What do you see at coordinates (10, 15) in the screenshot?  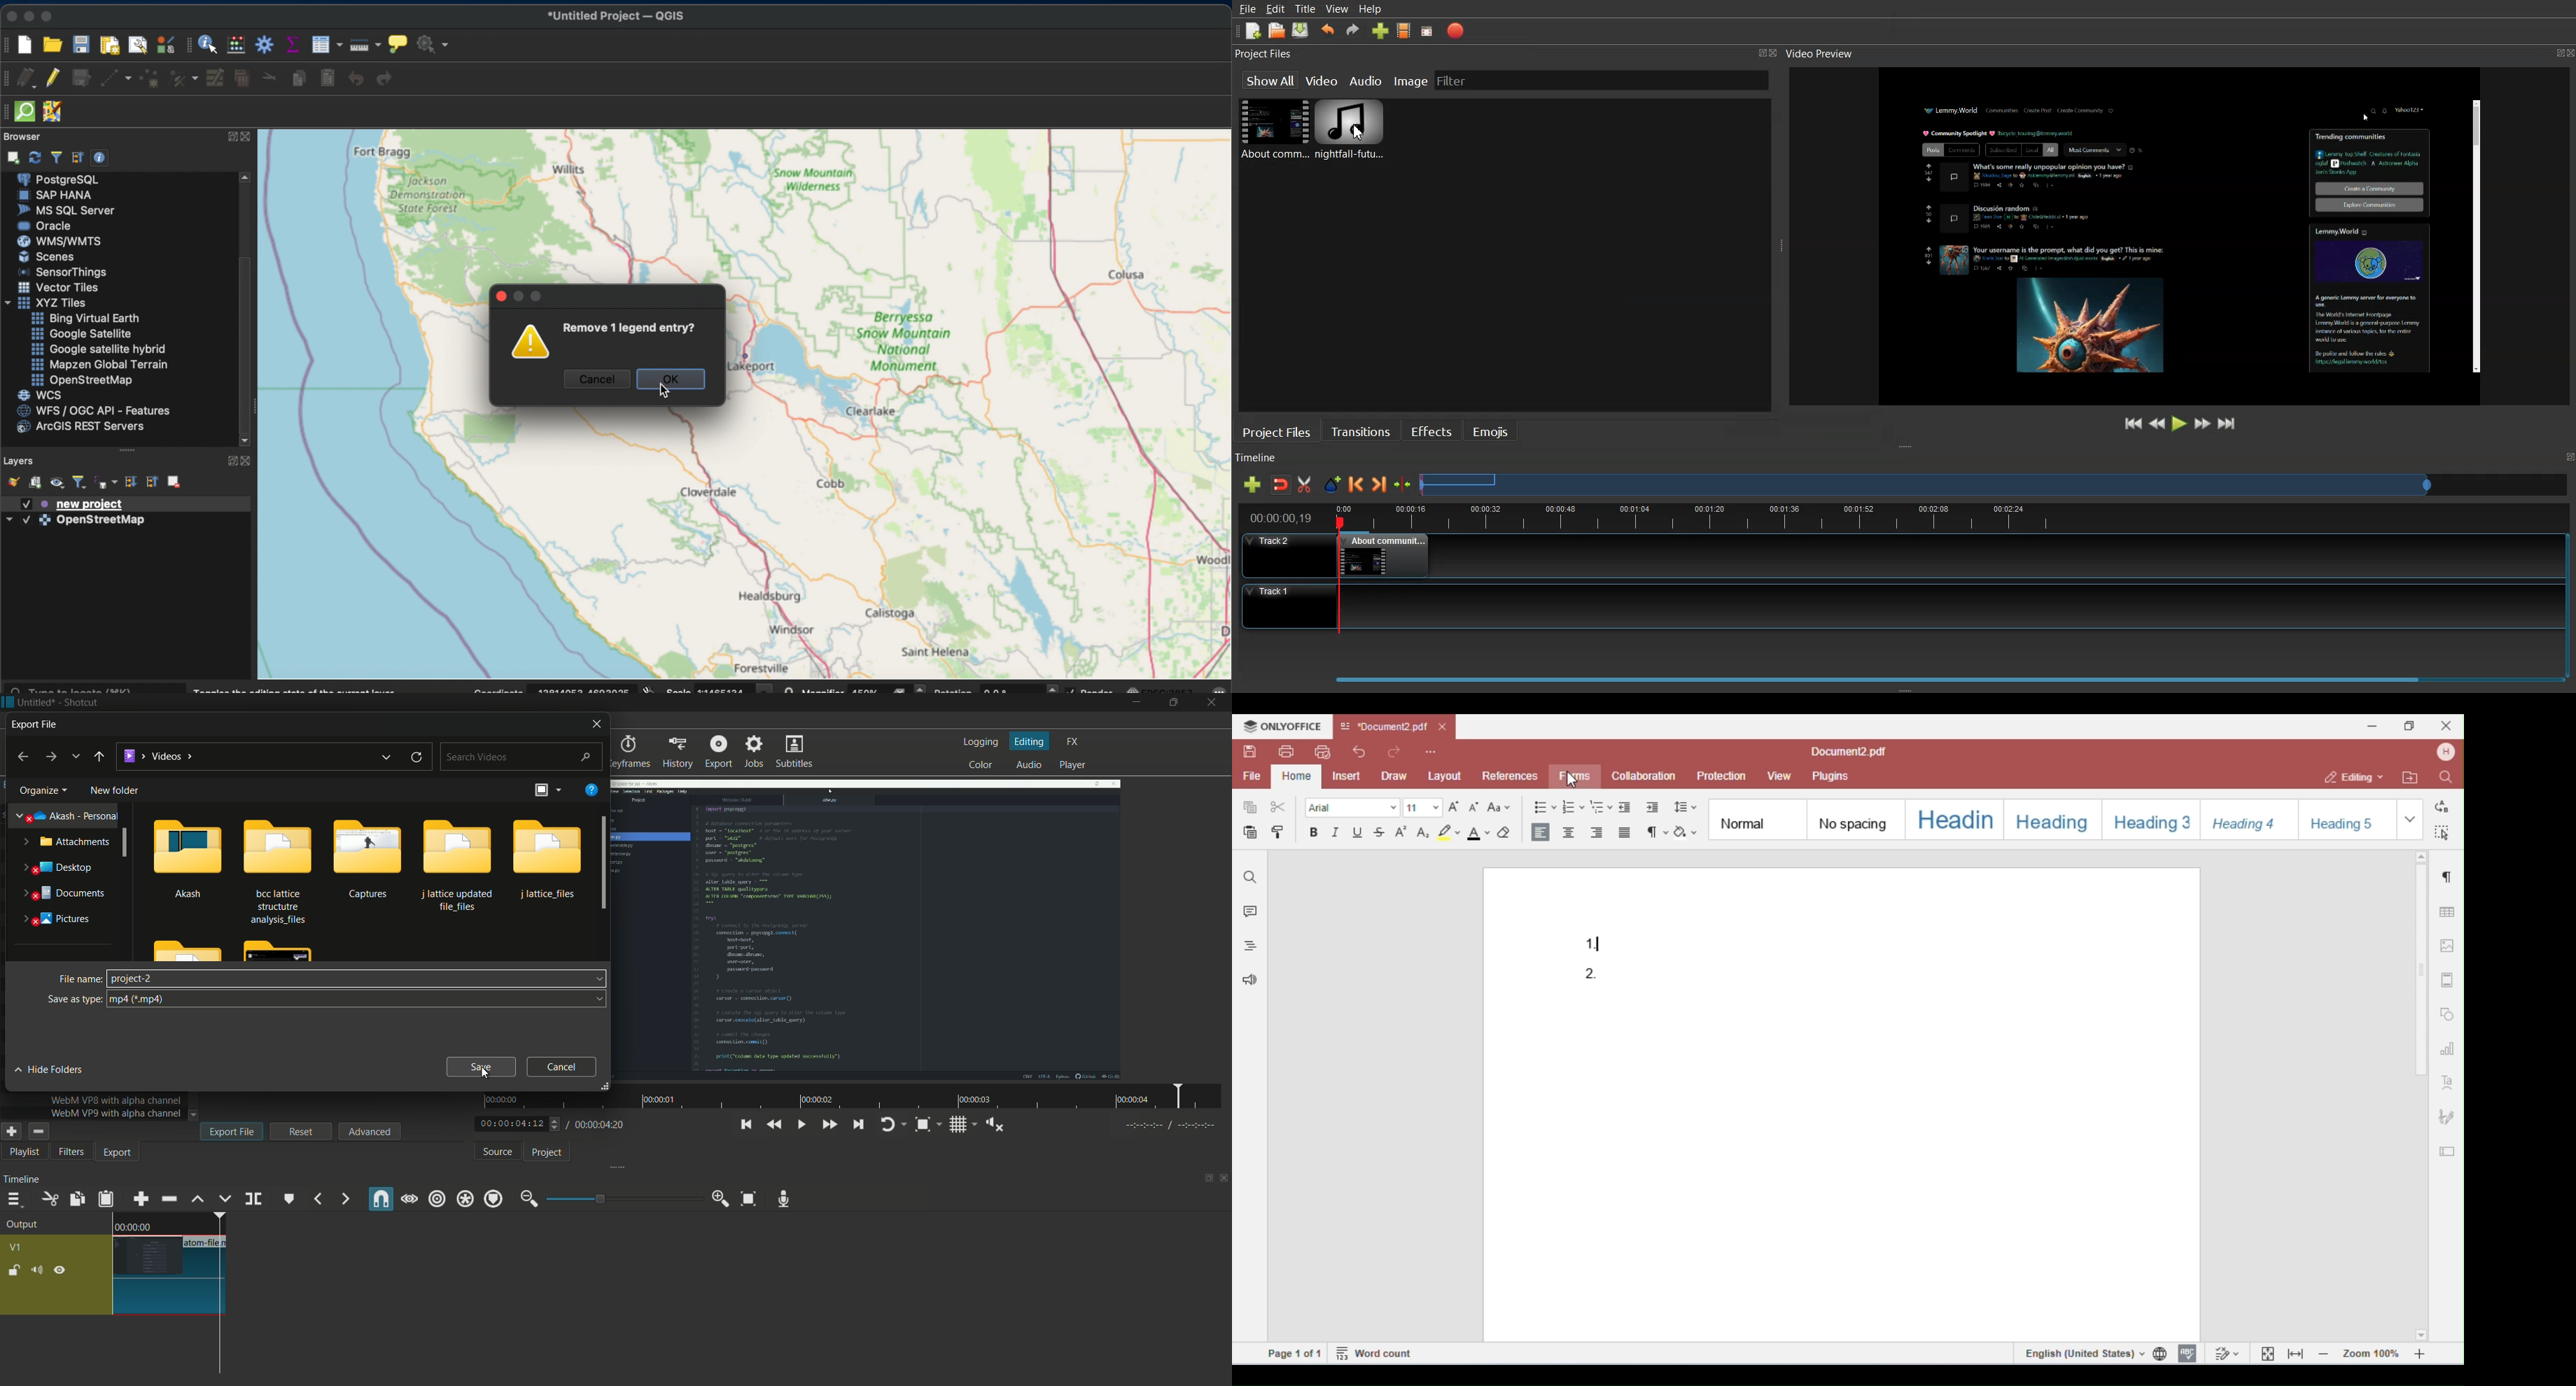 I see `close` at bounding box center [10, 15].